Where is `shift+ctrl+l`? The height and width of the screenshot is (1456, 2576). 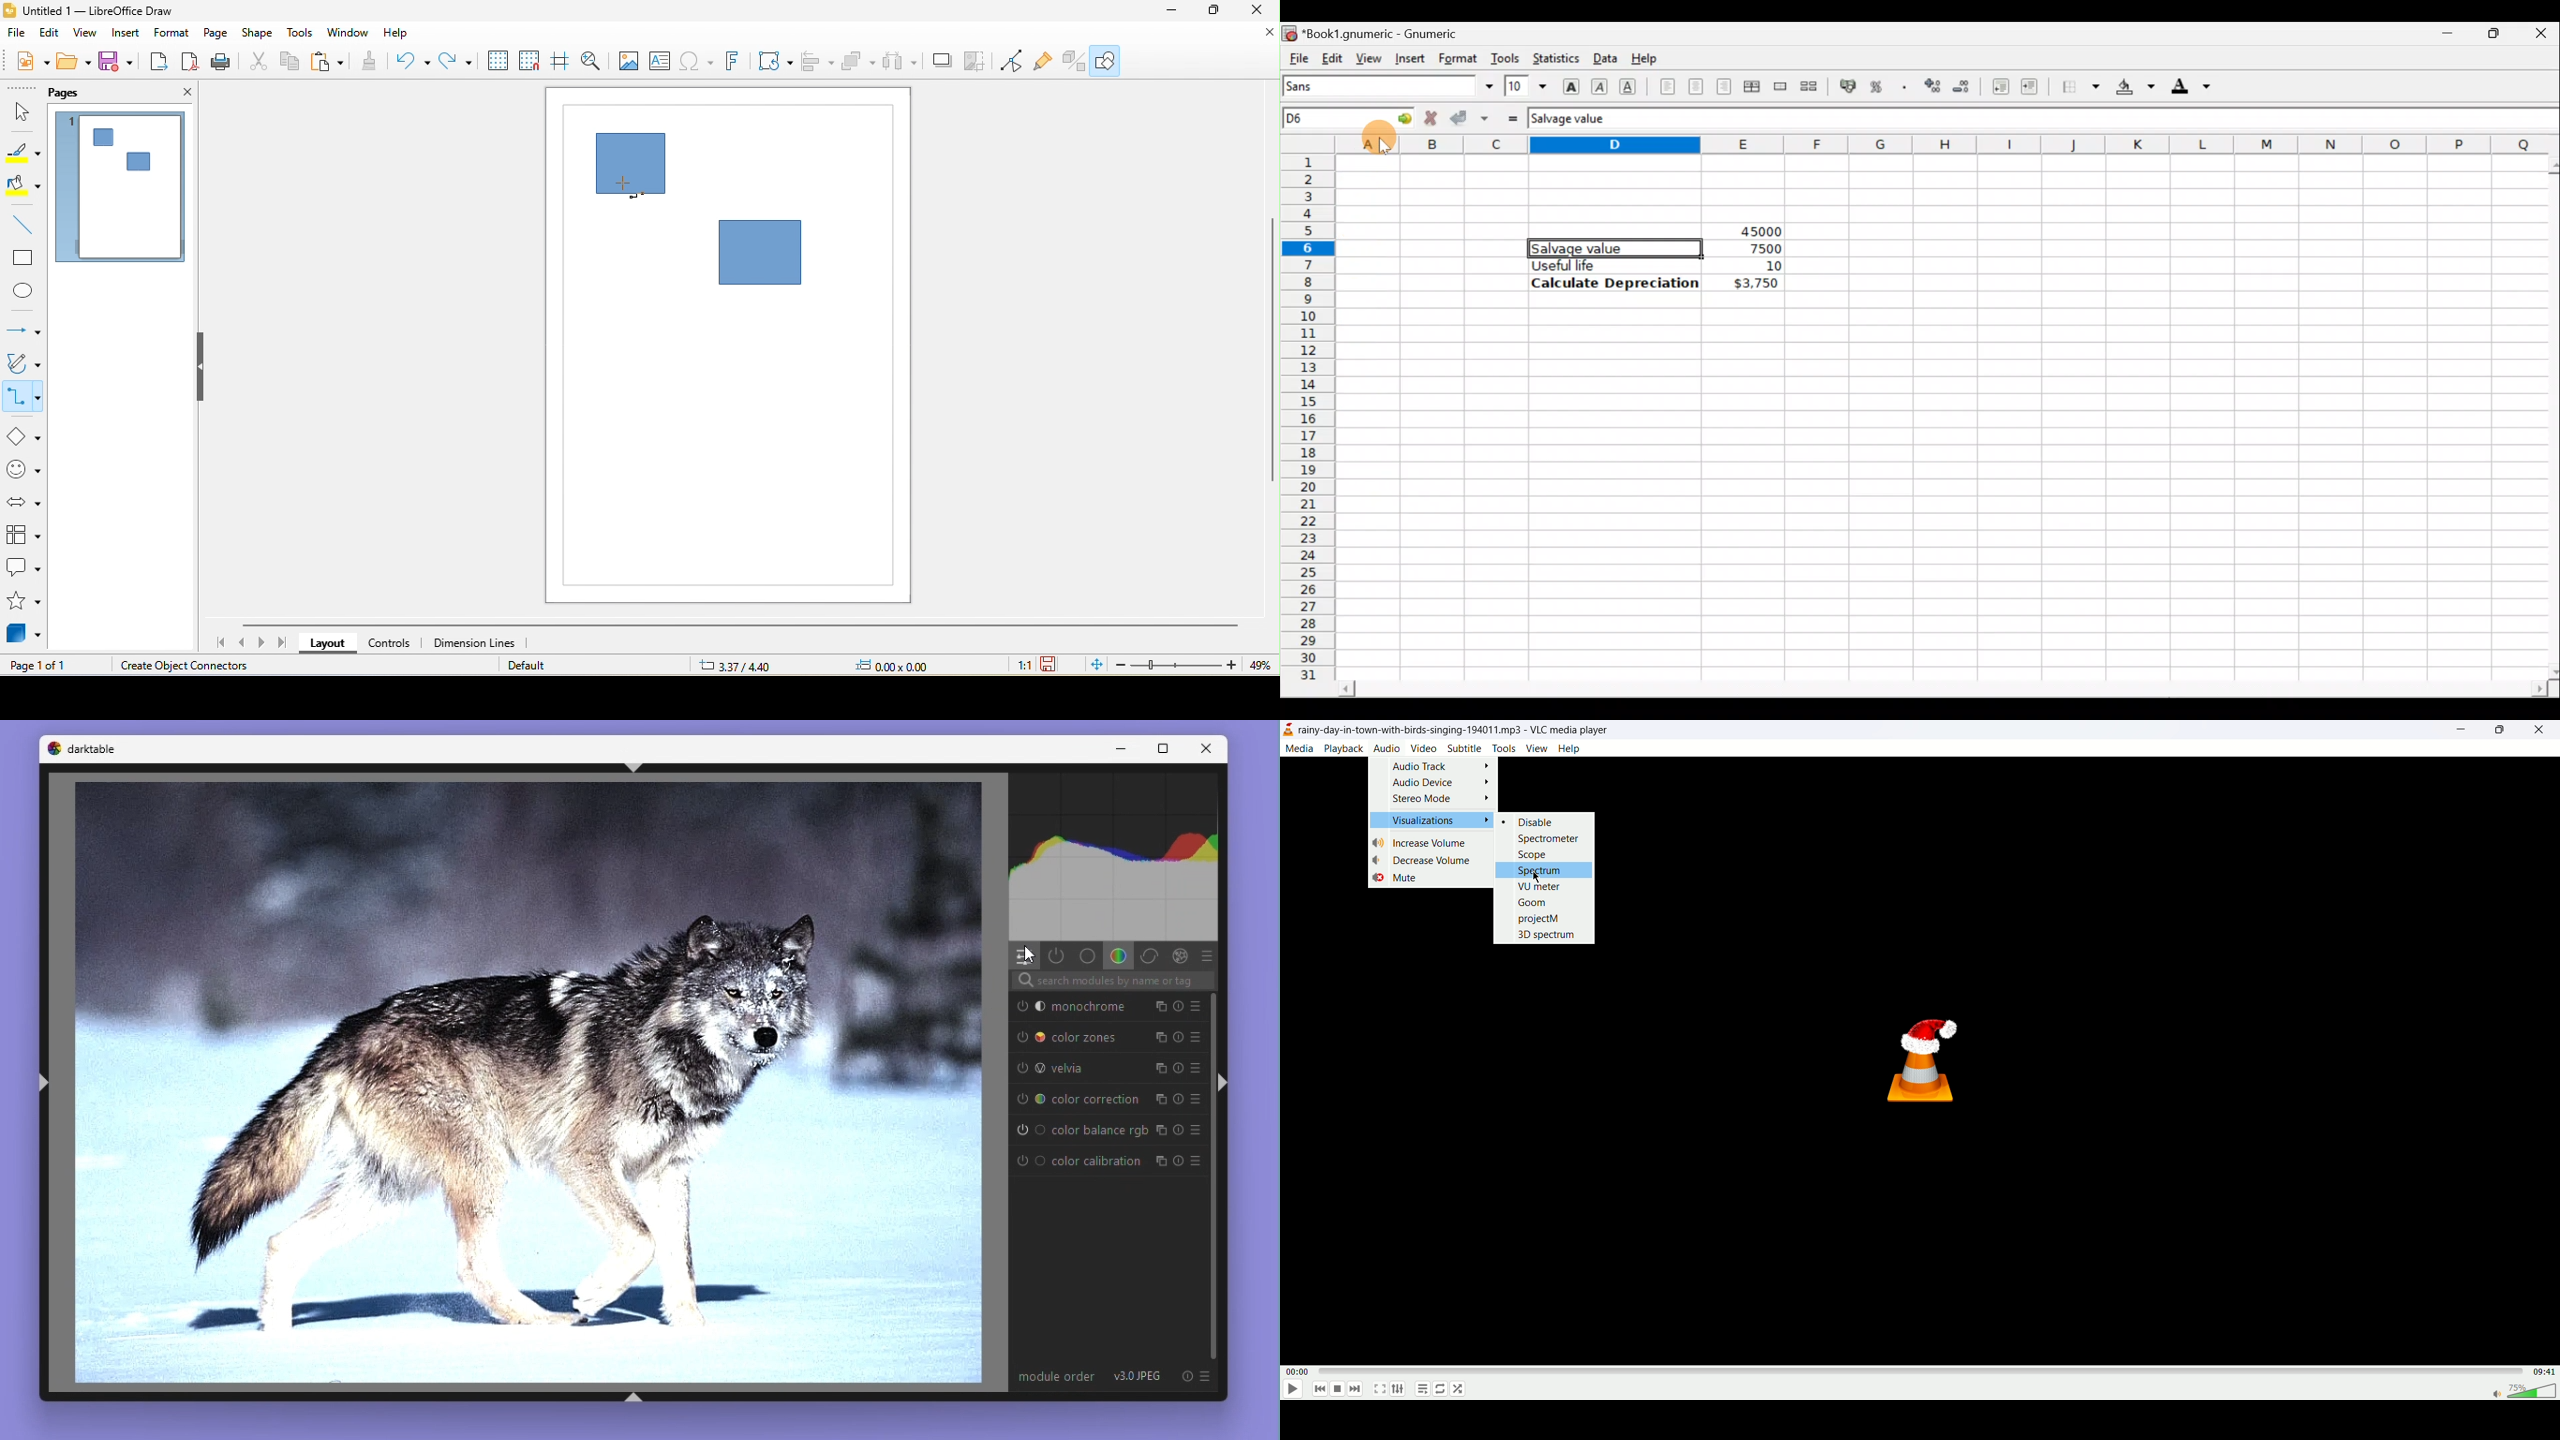 shift+ctrl+l is located at coordinates (50, 1082).